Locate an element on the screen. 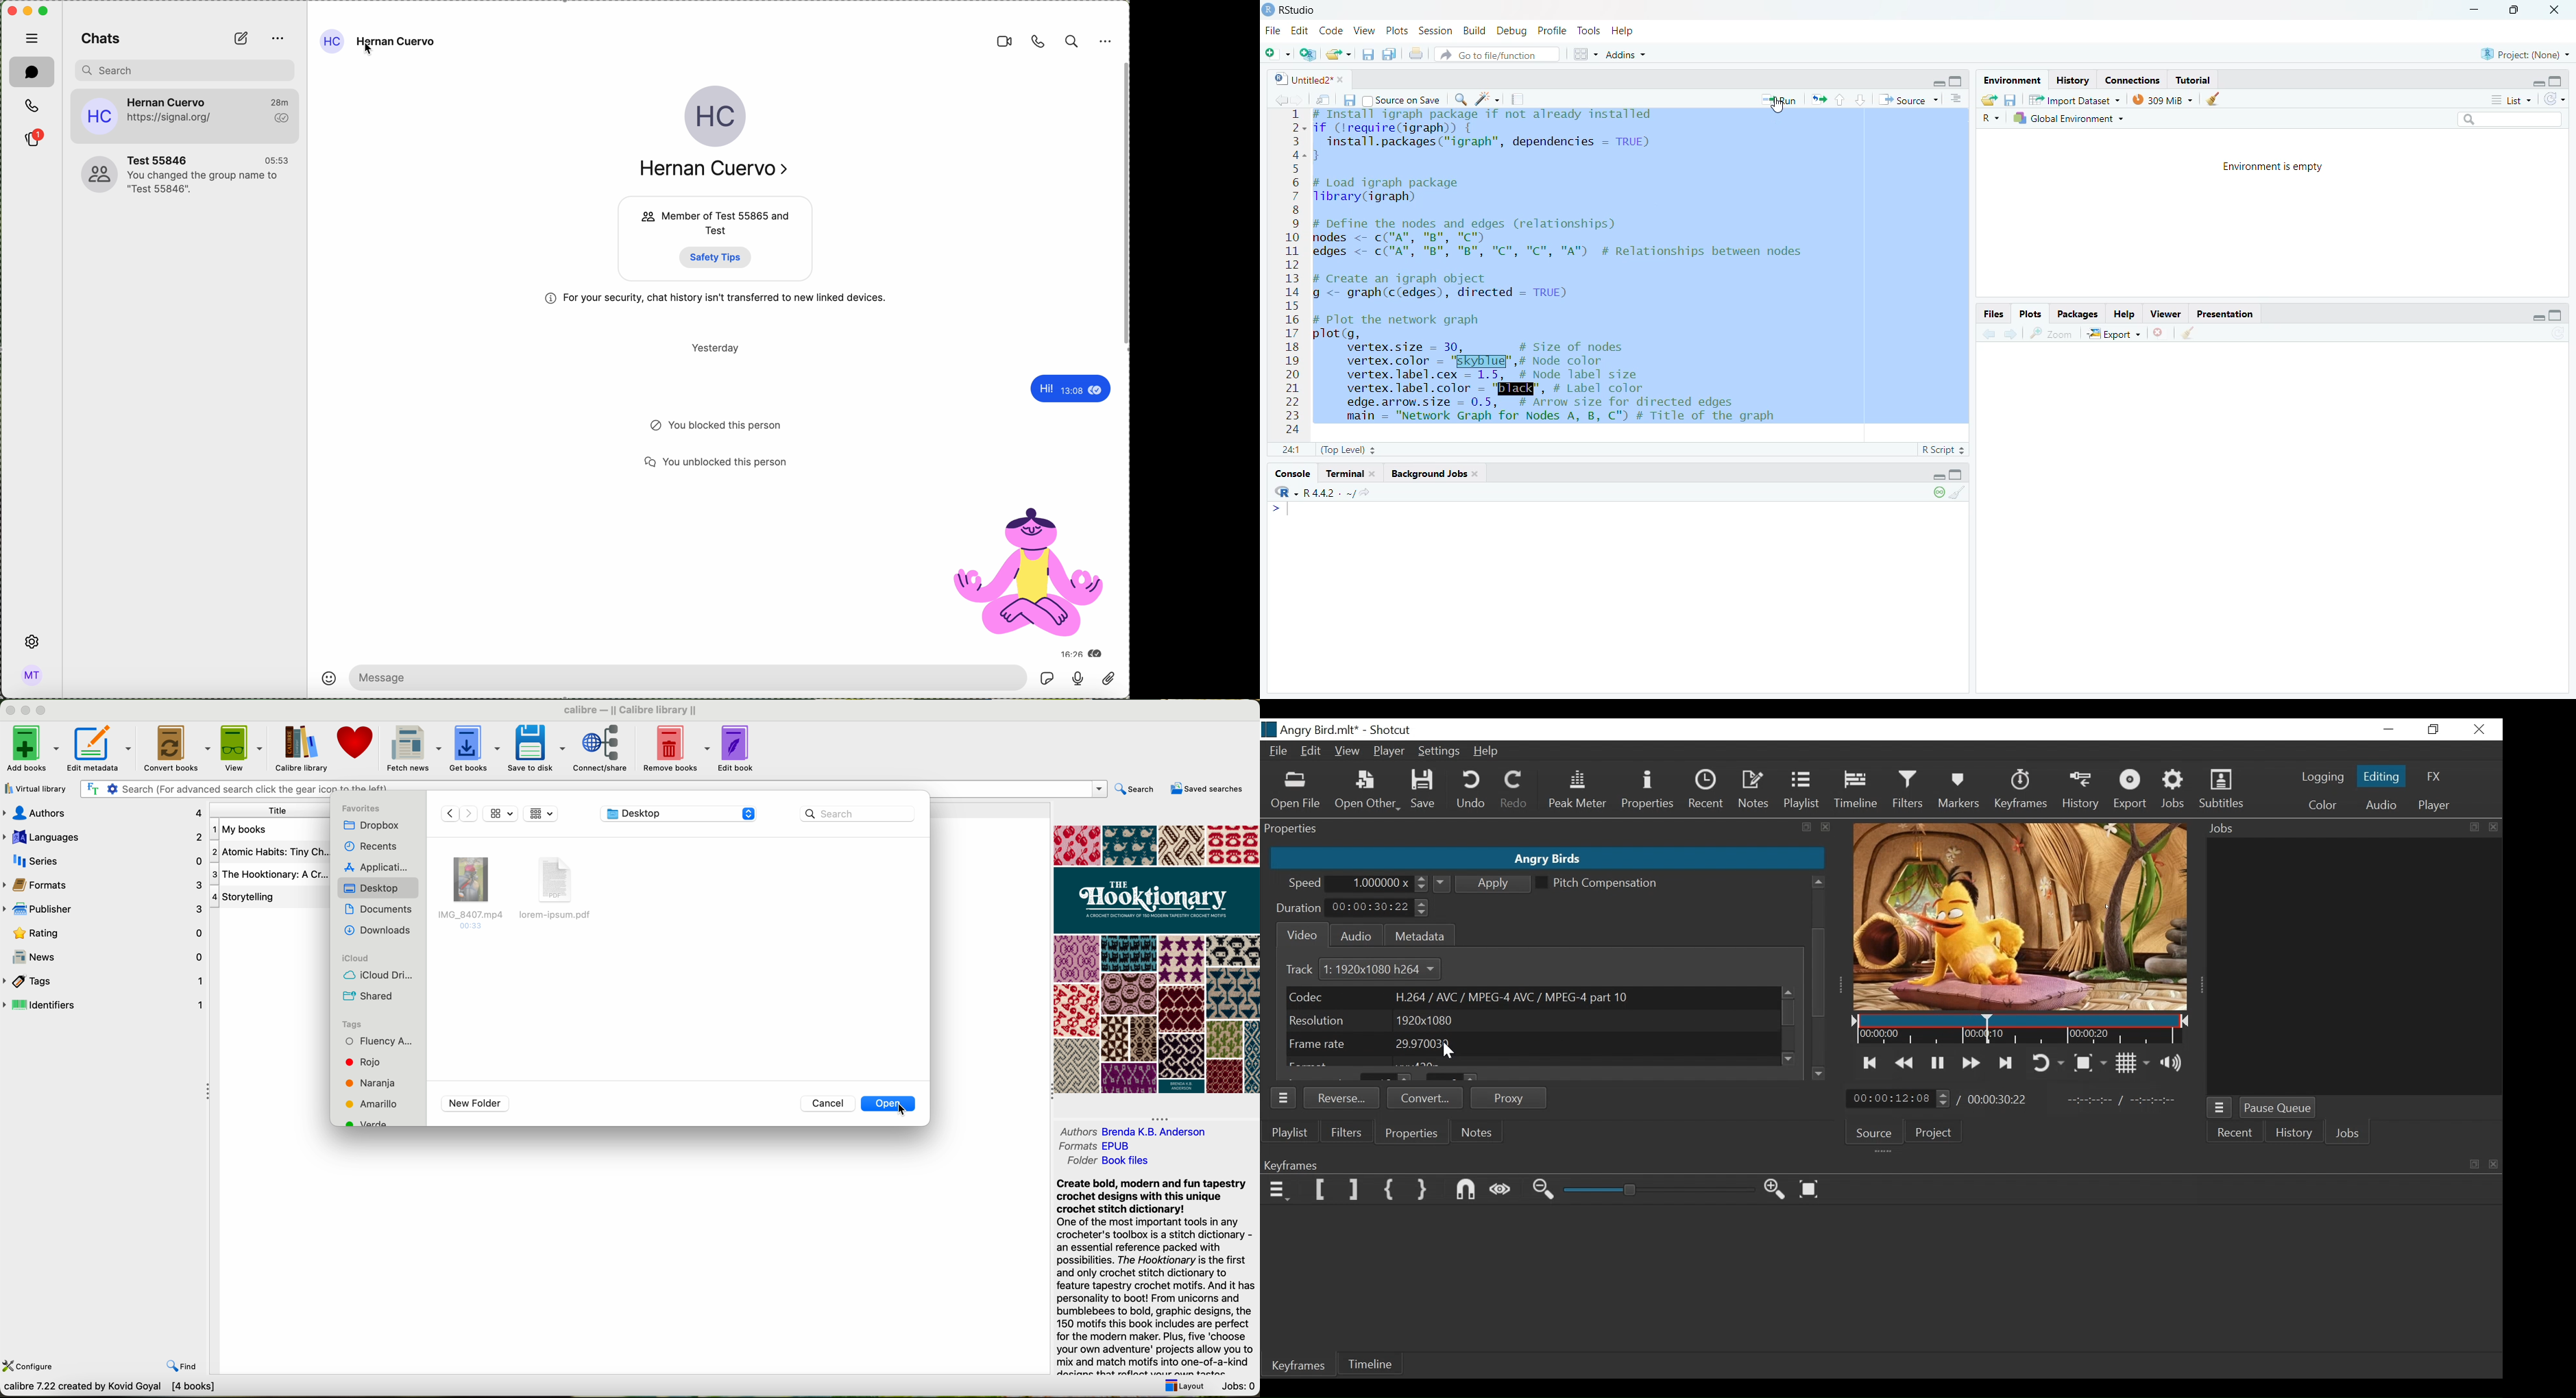 Image resolution: width=2576 pixels, height=1400 pixels. In Point is located at coordinates (2123, 1098).